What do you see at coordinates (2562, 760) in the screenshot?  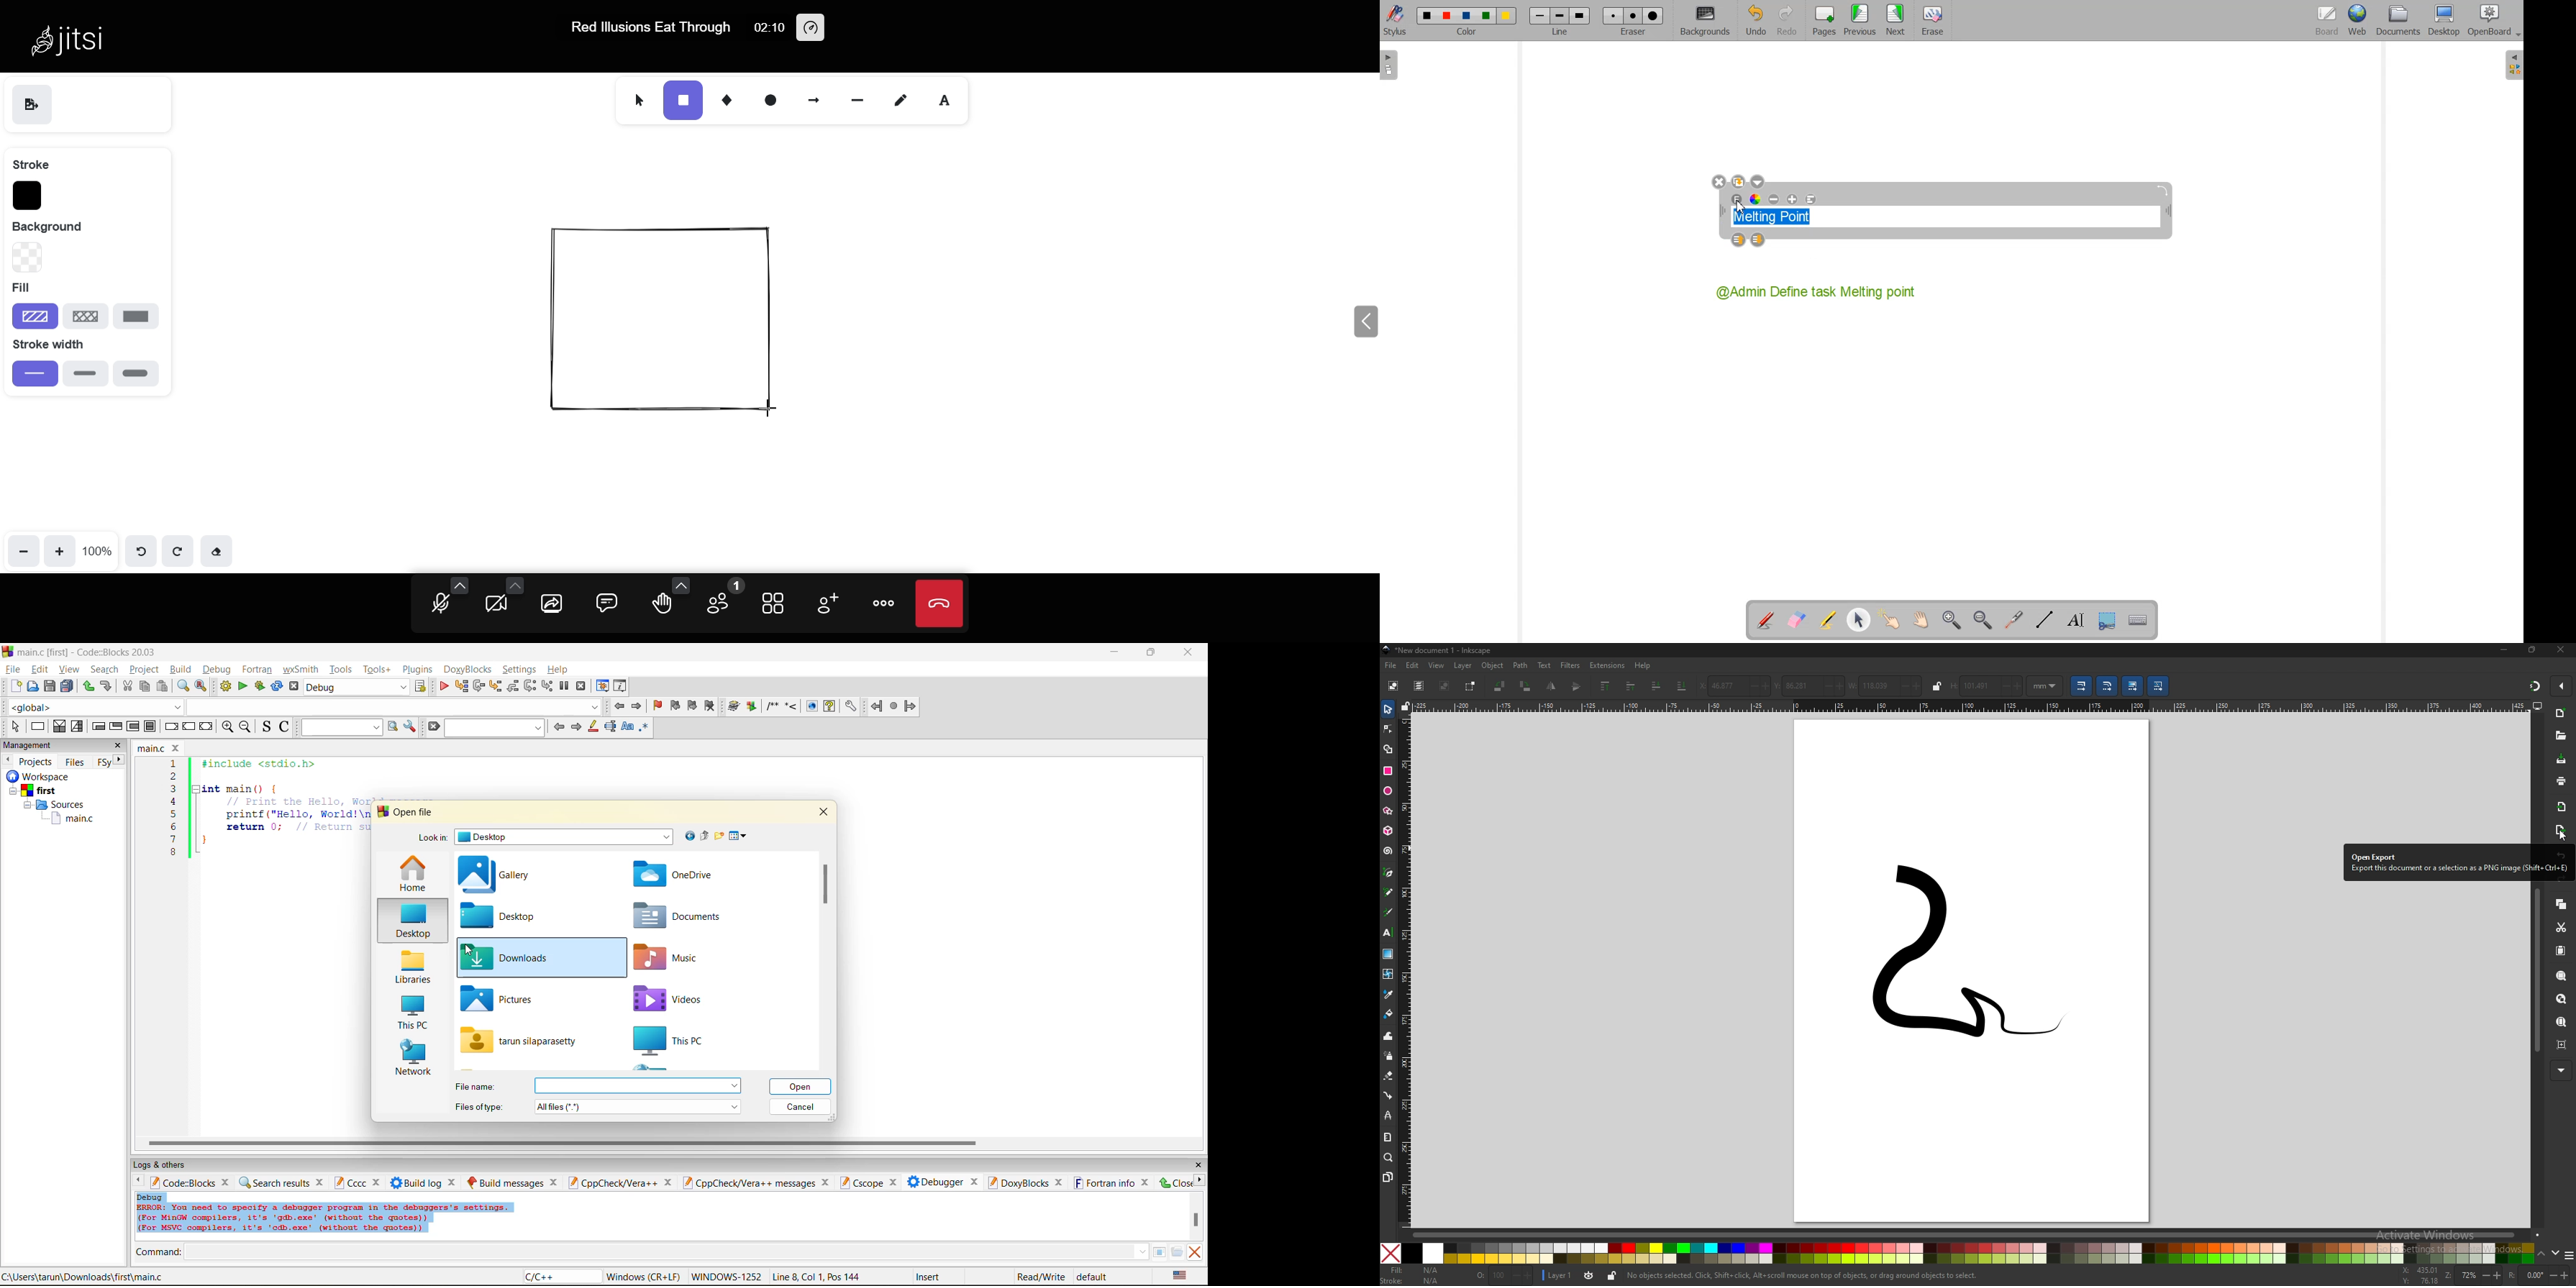 I see `save` at bounding box center [2562, 760].